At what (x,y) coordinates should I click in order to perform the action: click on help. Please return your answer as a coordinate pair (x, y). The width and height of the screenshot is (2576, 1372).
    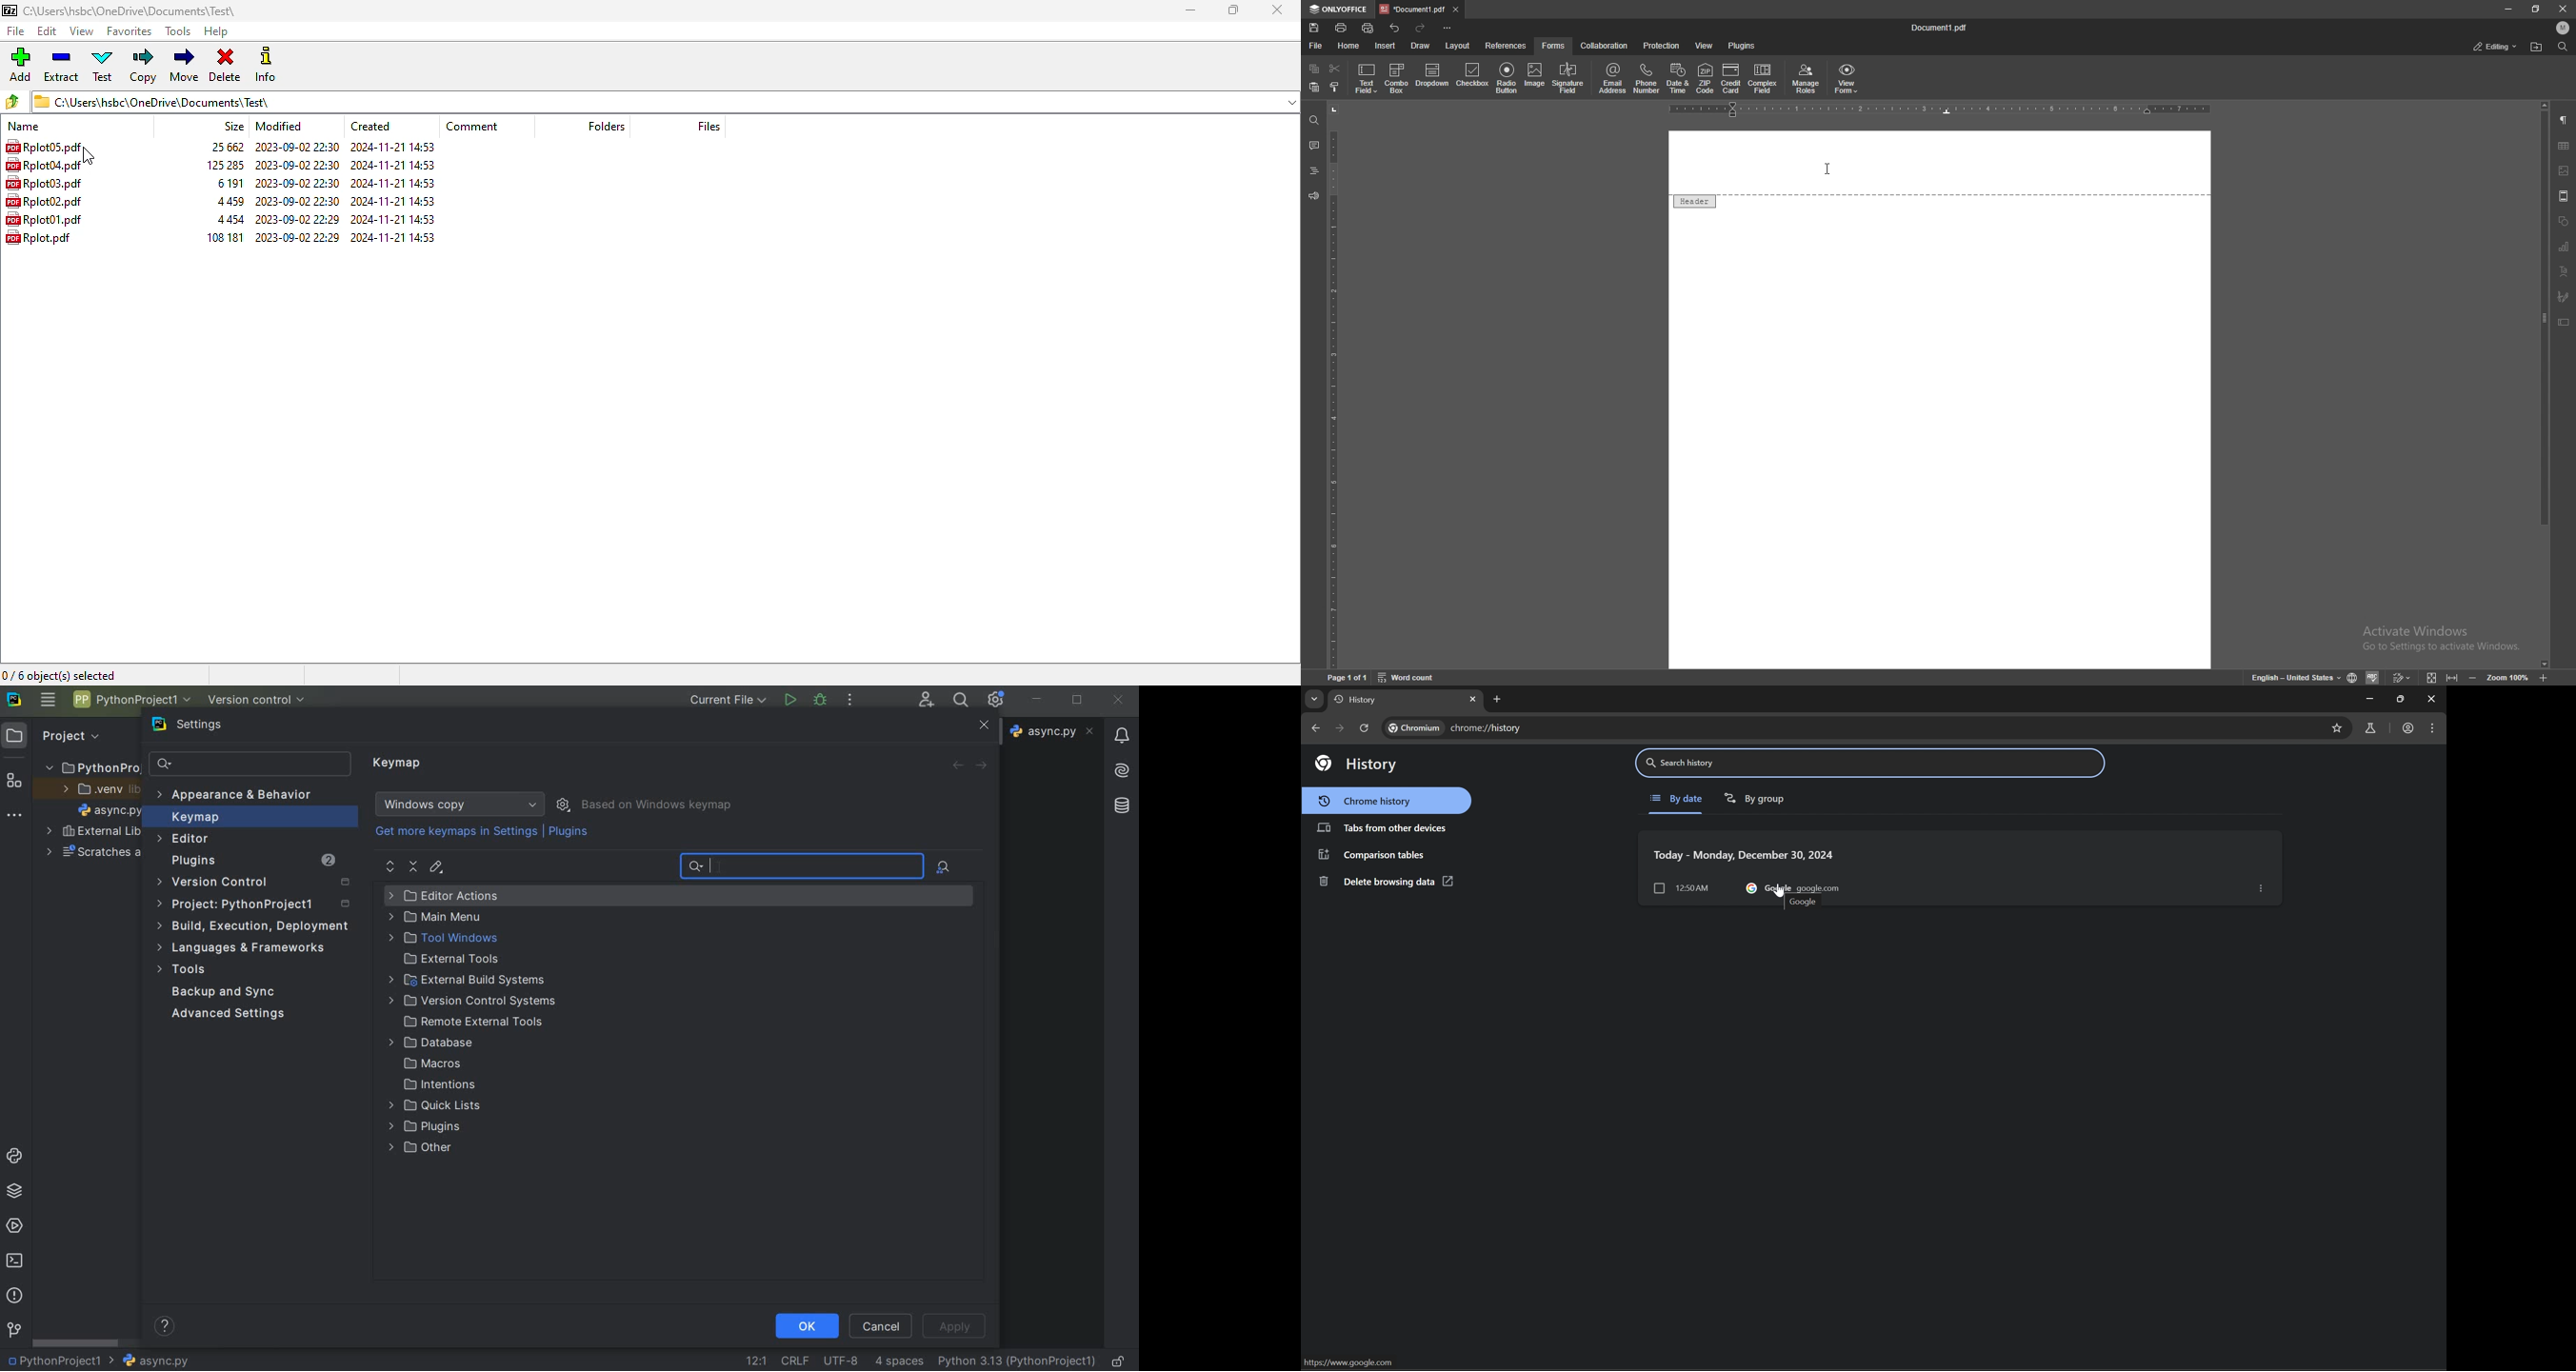
    Looking at the image, I should click on (216, 31).